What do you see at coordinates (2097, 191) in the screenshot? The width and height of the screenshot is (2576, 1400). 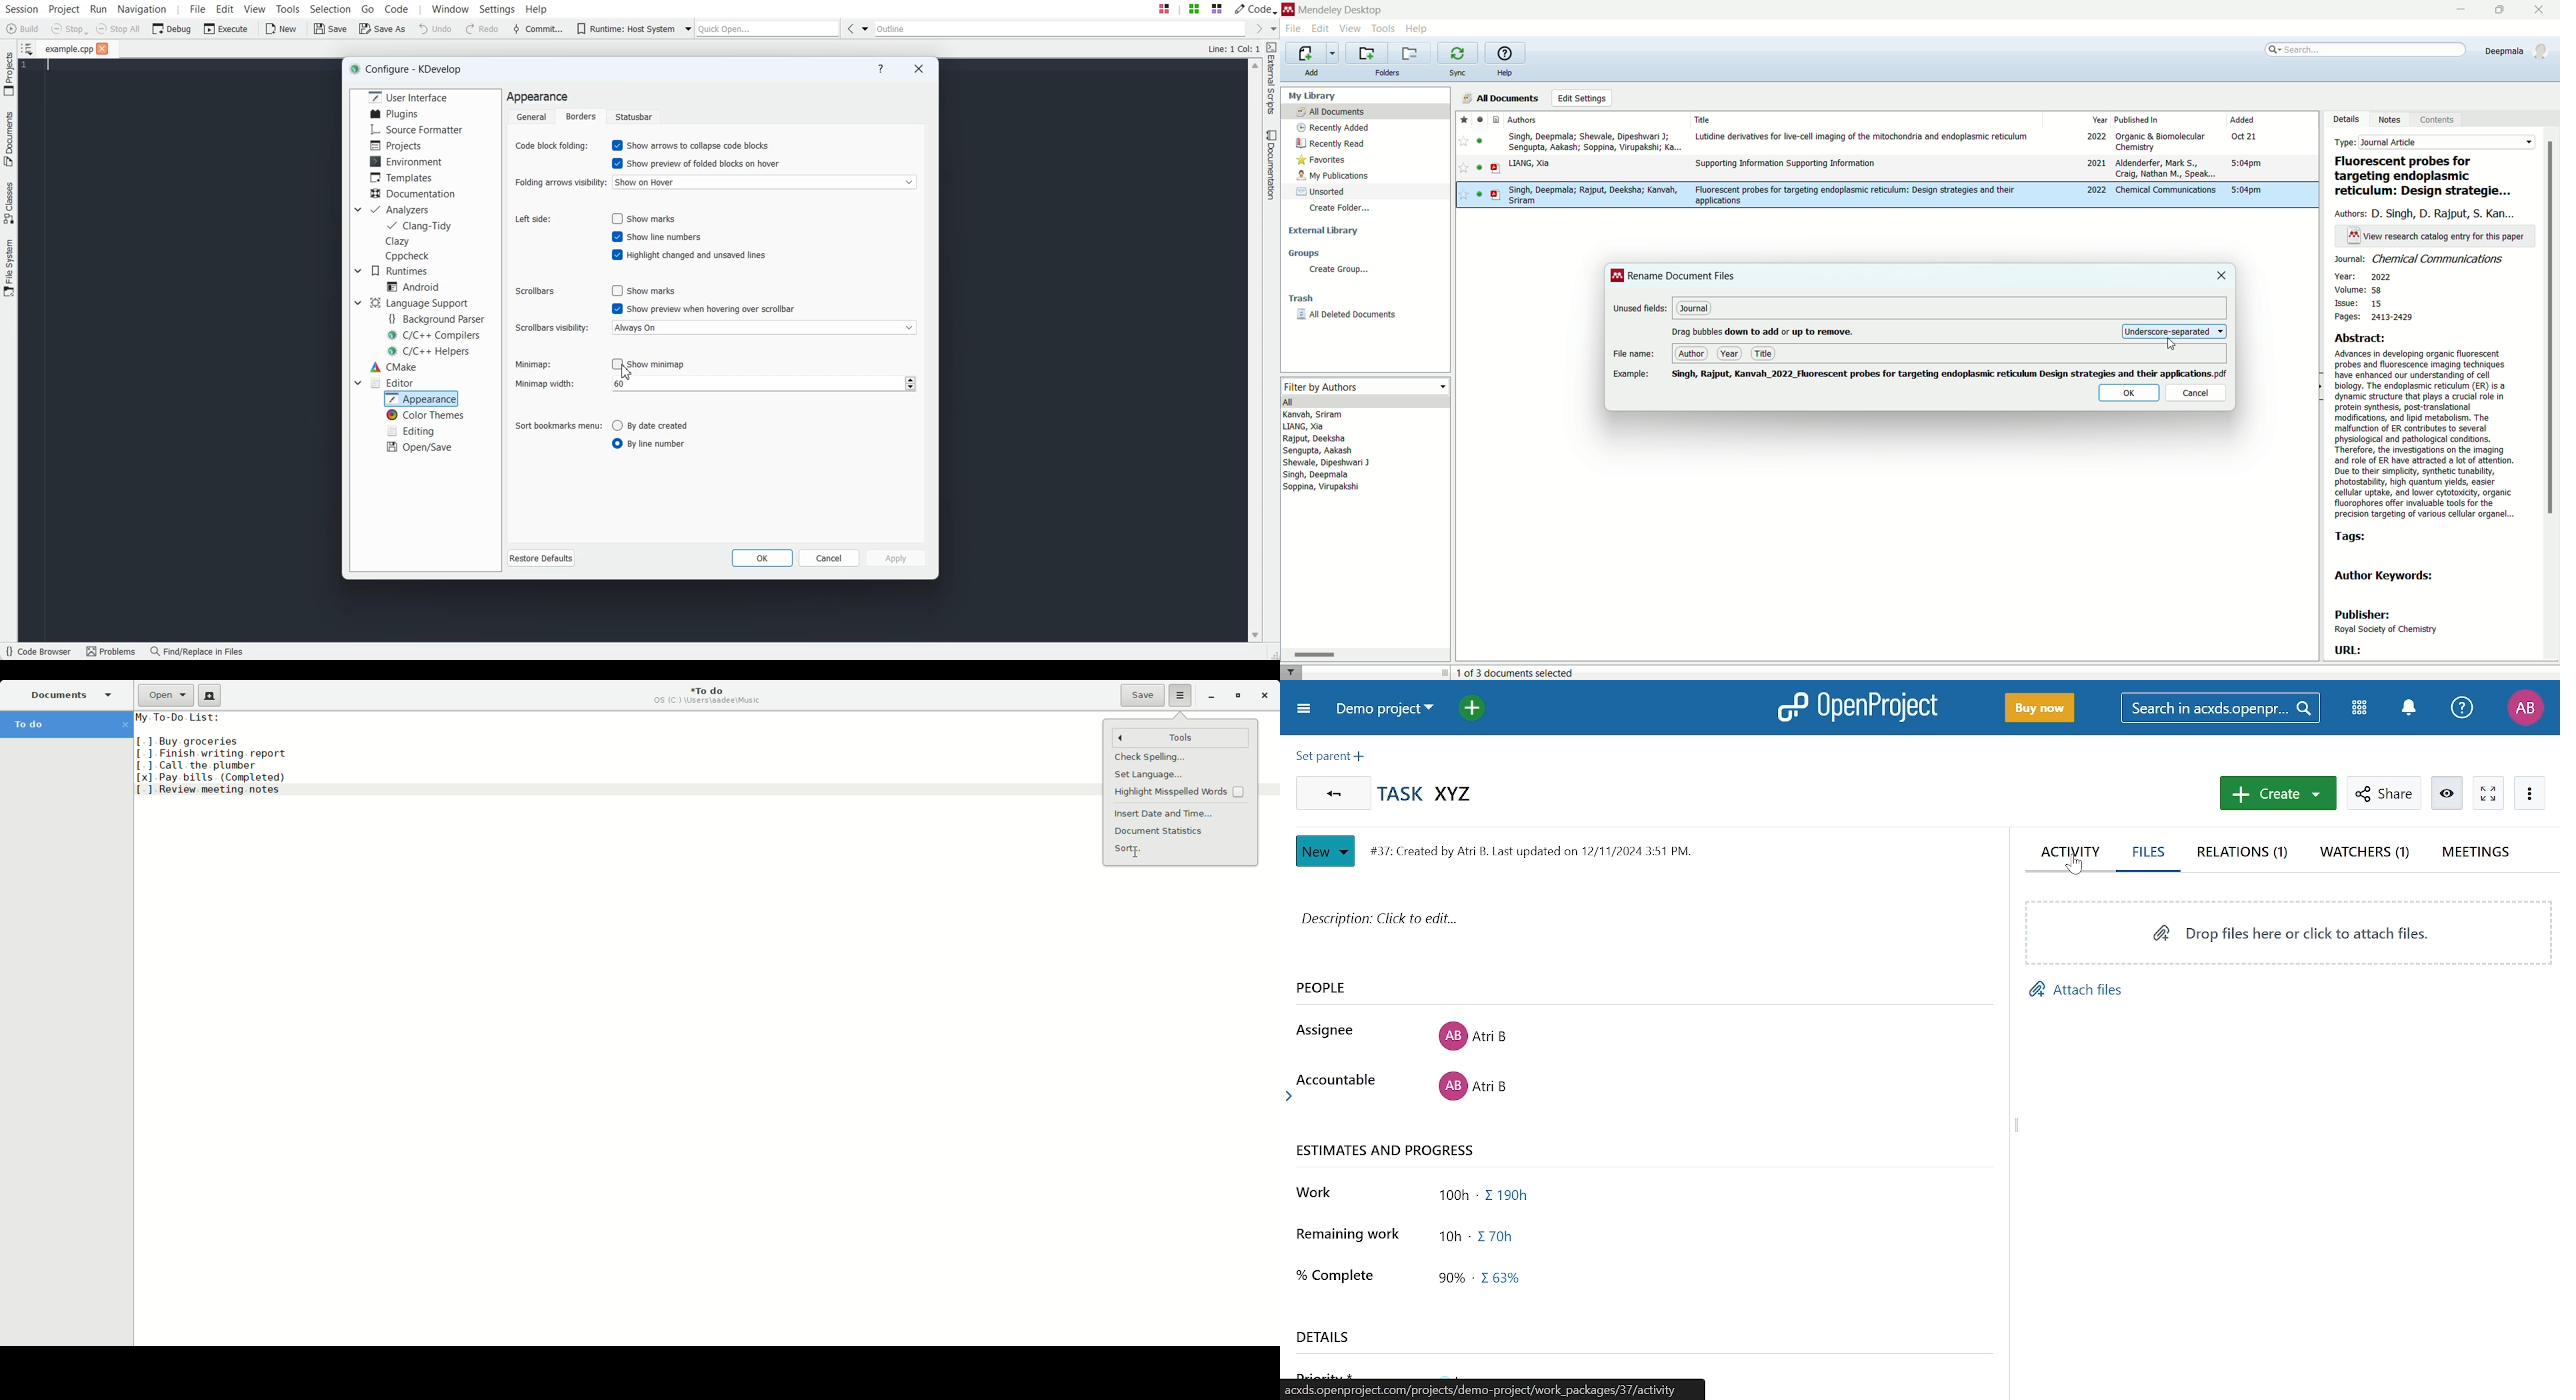 I see `2022` at bounding box center [2097, 191].